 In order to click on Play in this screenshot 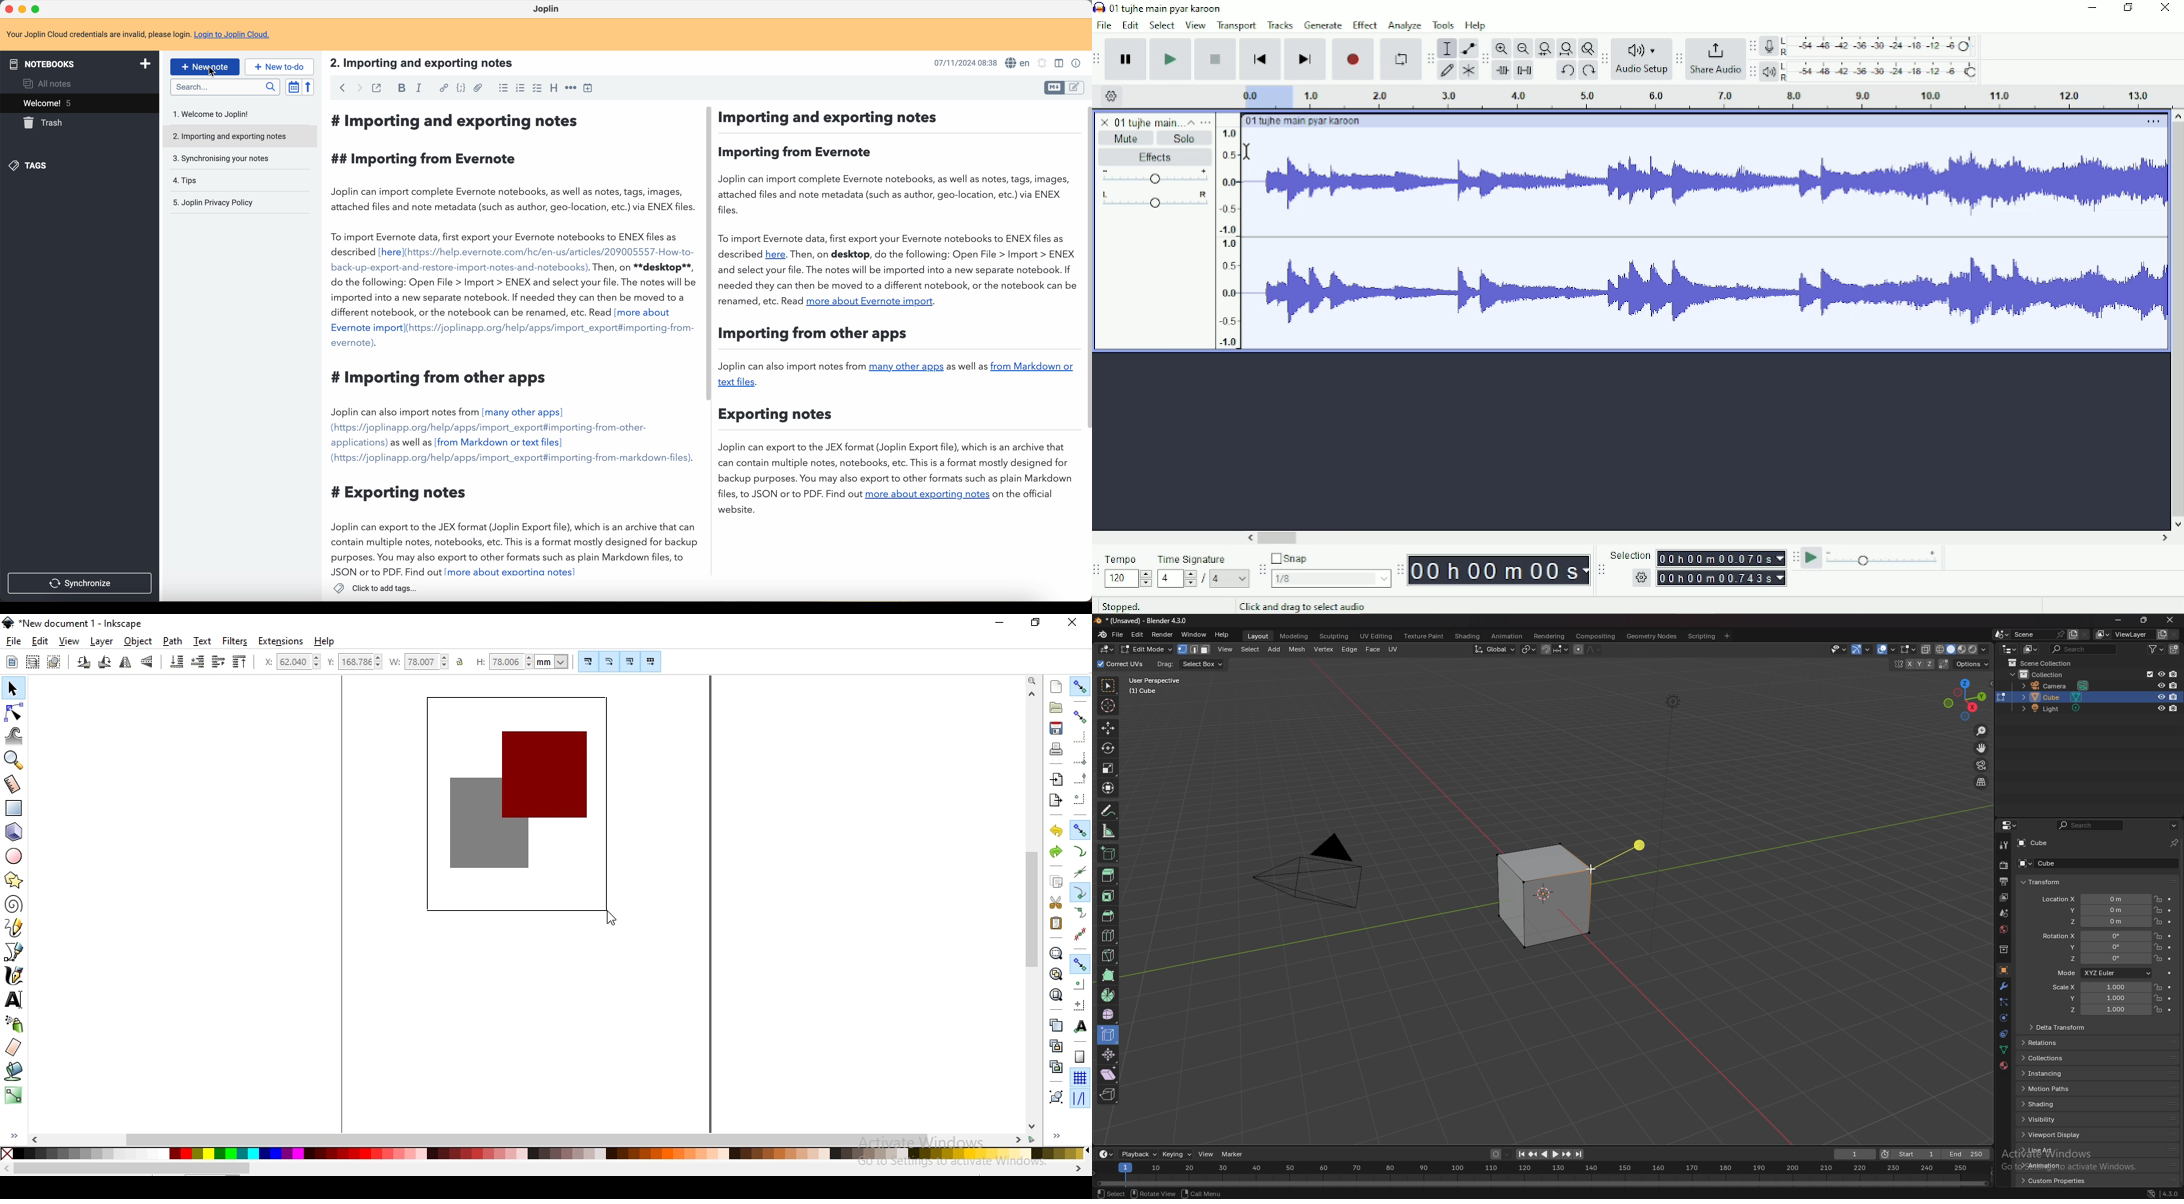, I will do `click(1170, 59)`.